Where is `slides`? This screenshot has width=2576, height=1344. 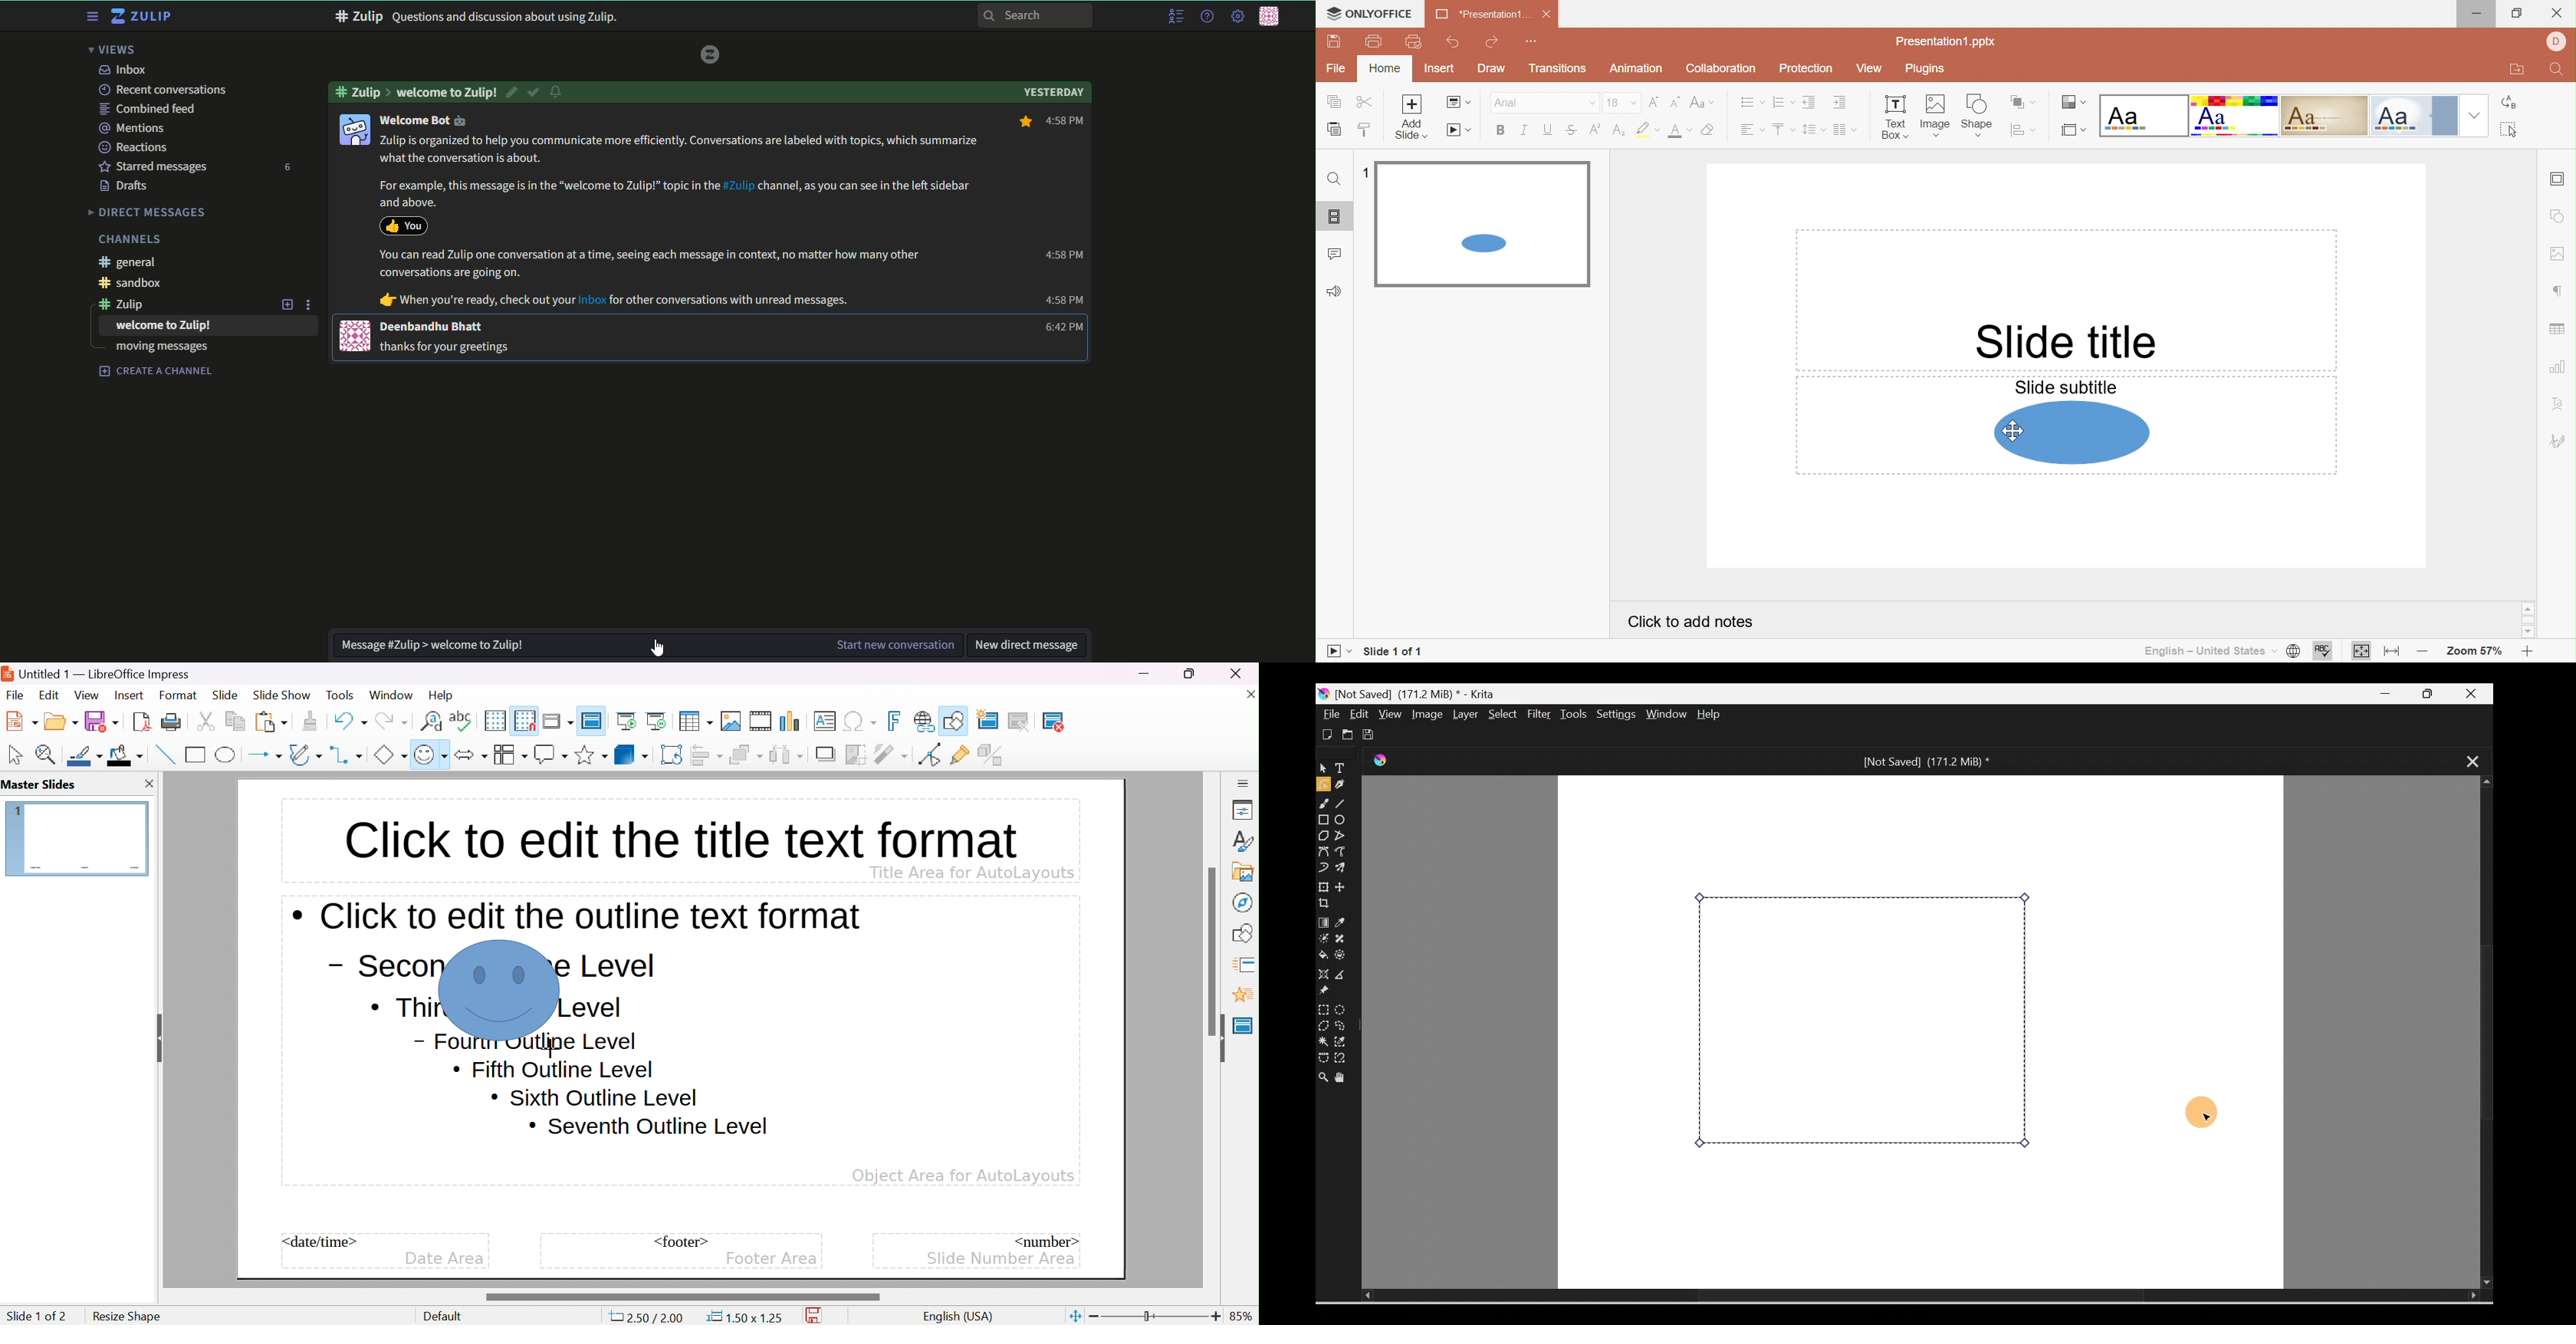
slides is located at coordinates (43, 785).